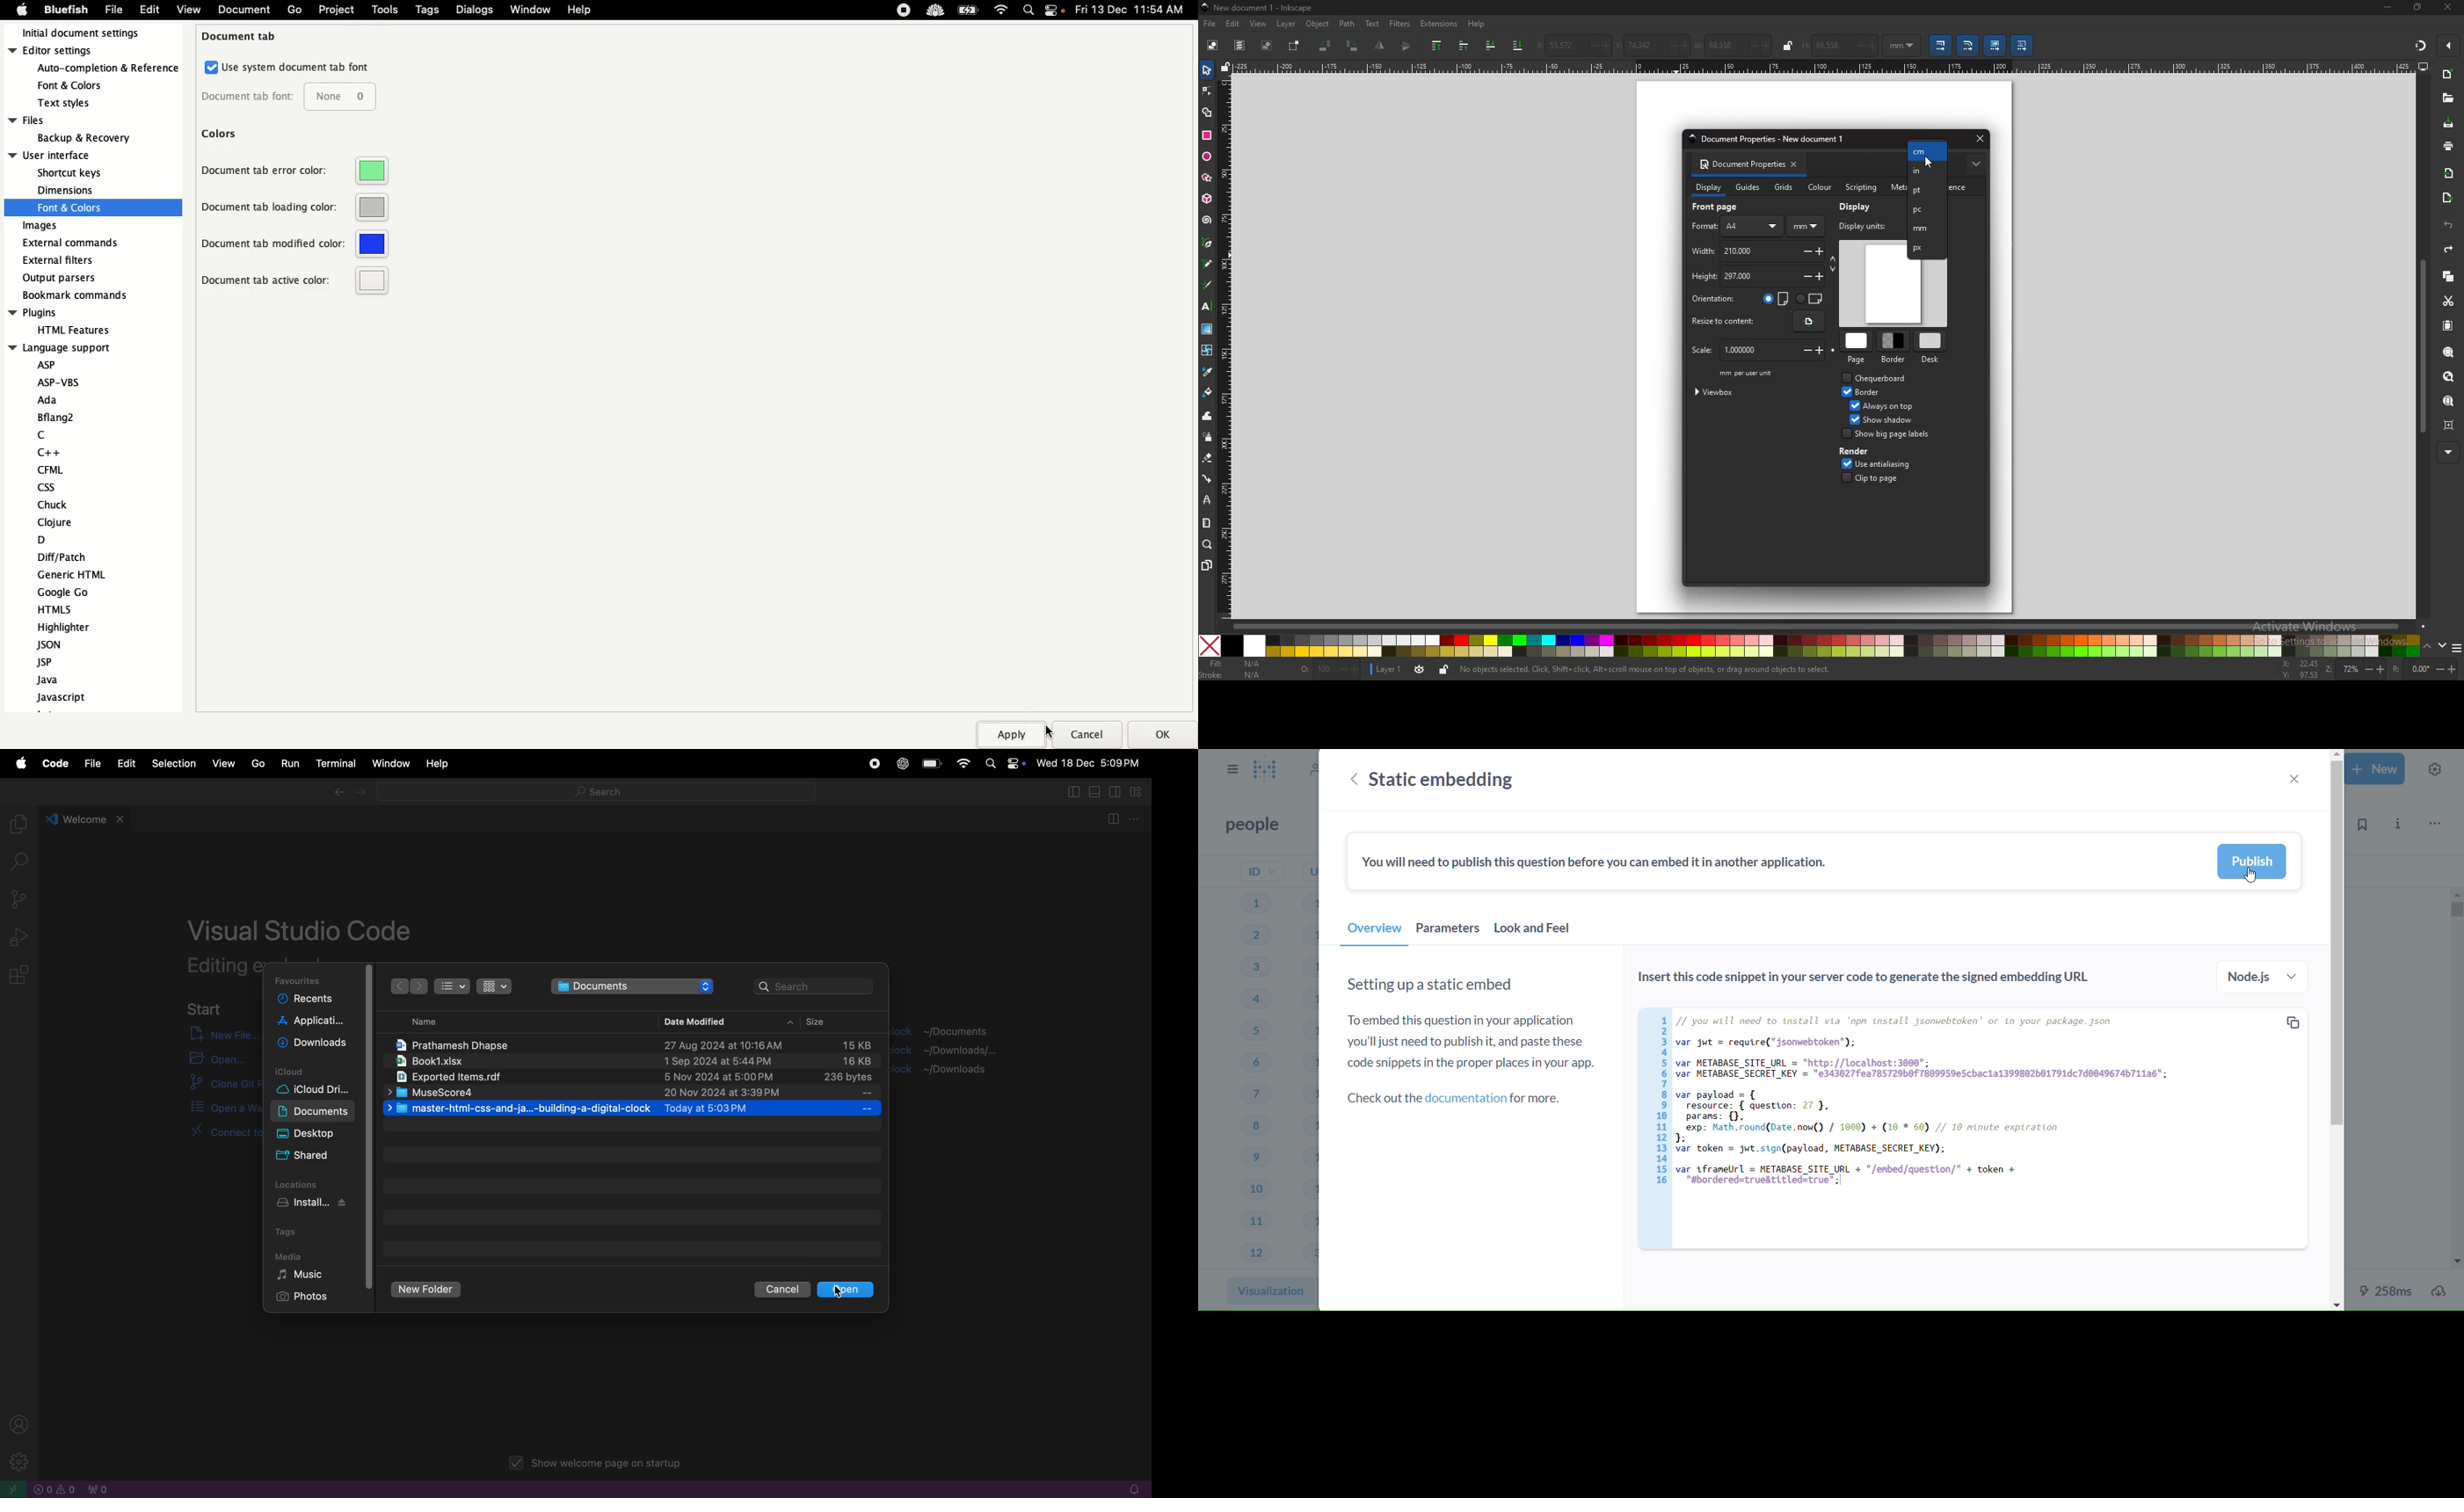  I want to click on Stroke, so click(1232, 676).